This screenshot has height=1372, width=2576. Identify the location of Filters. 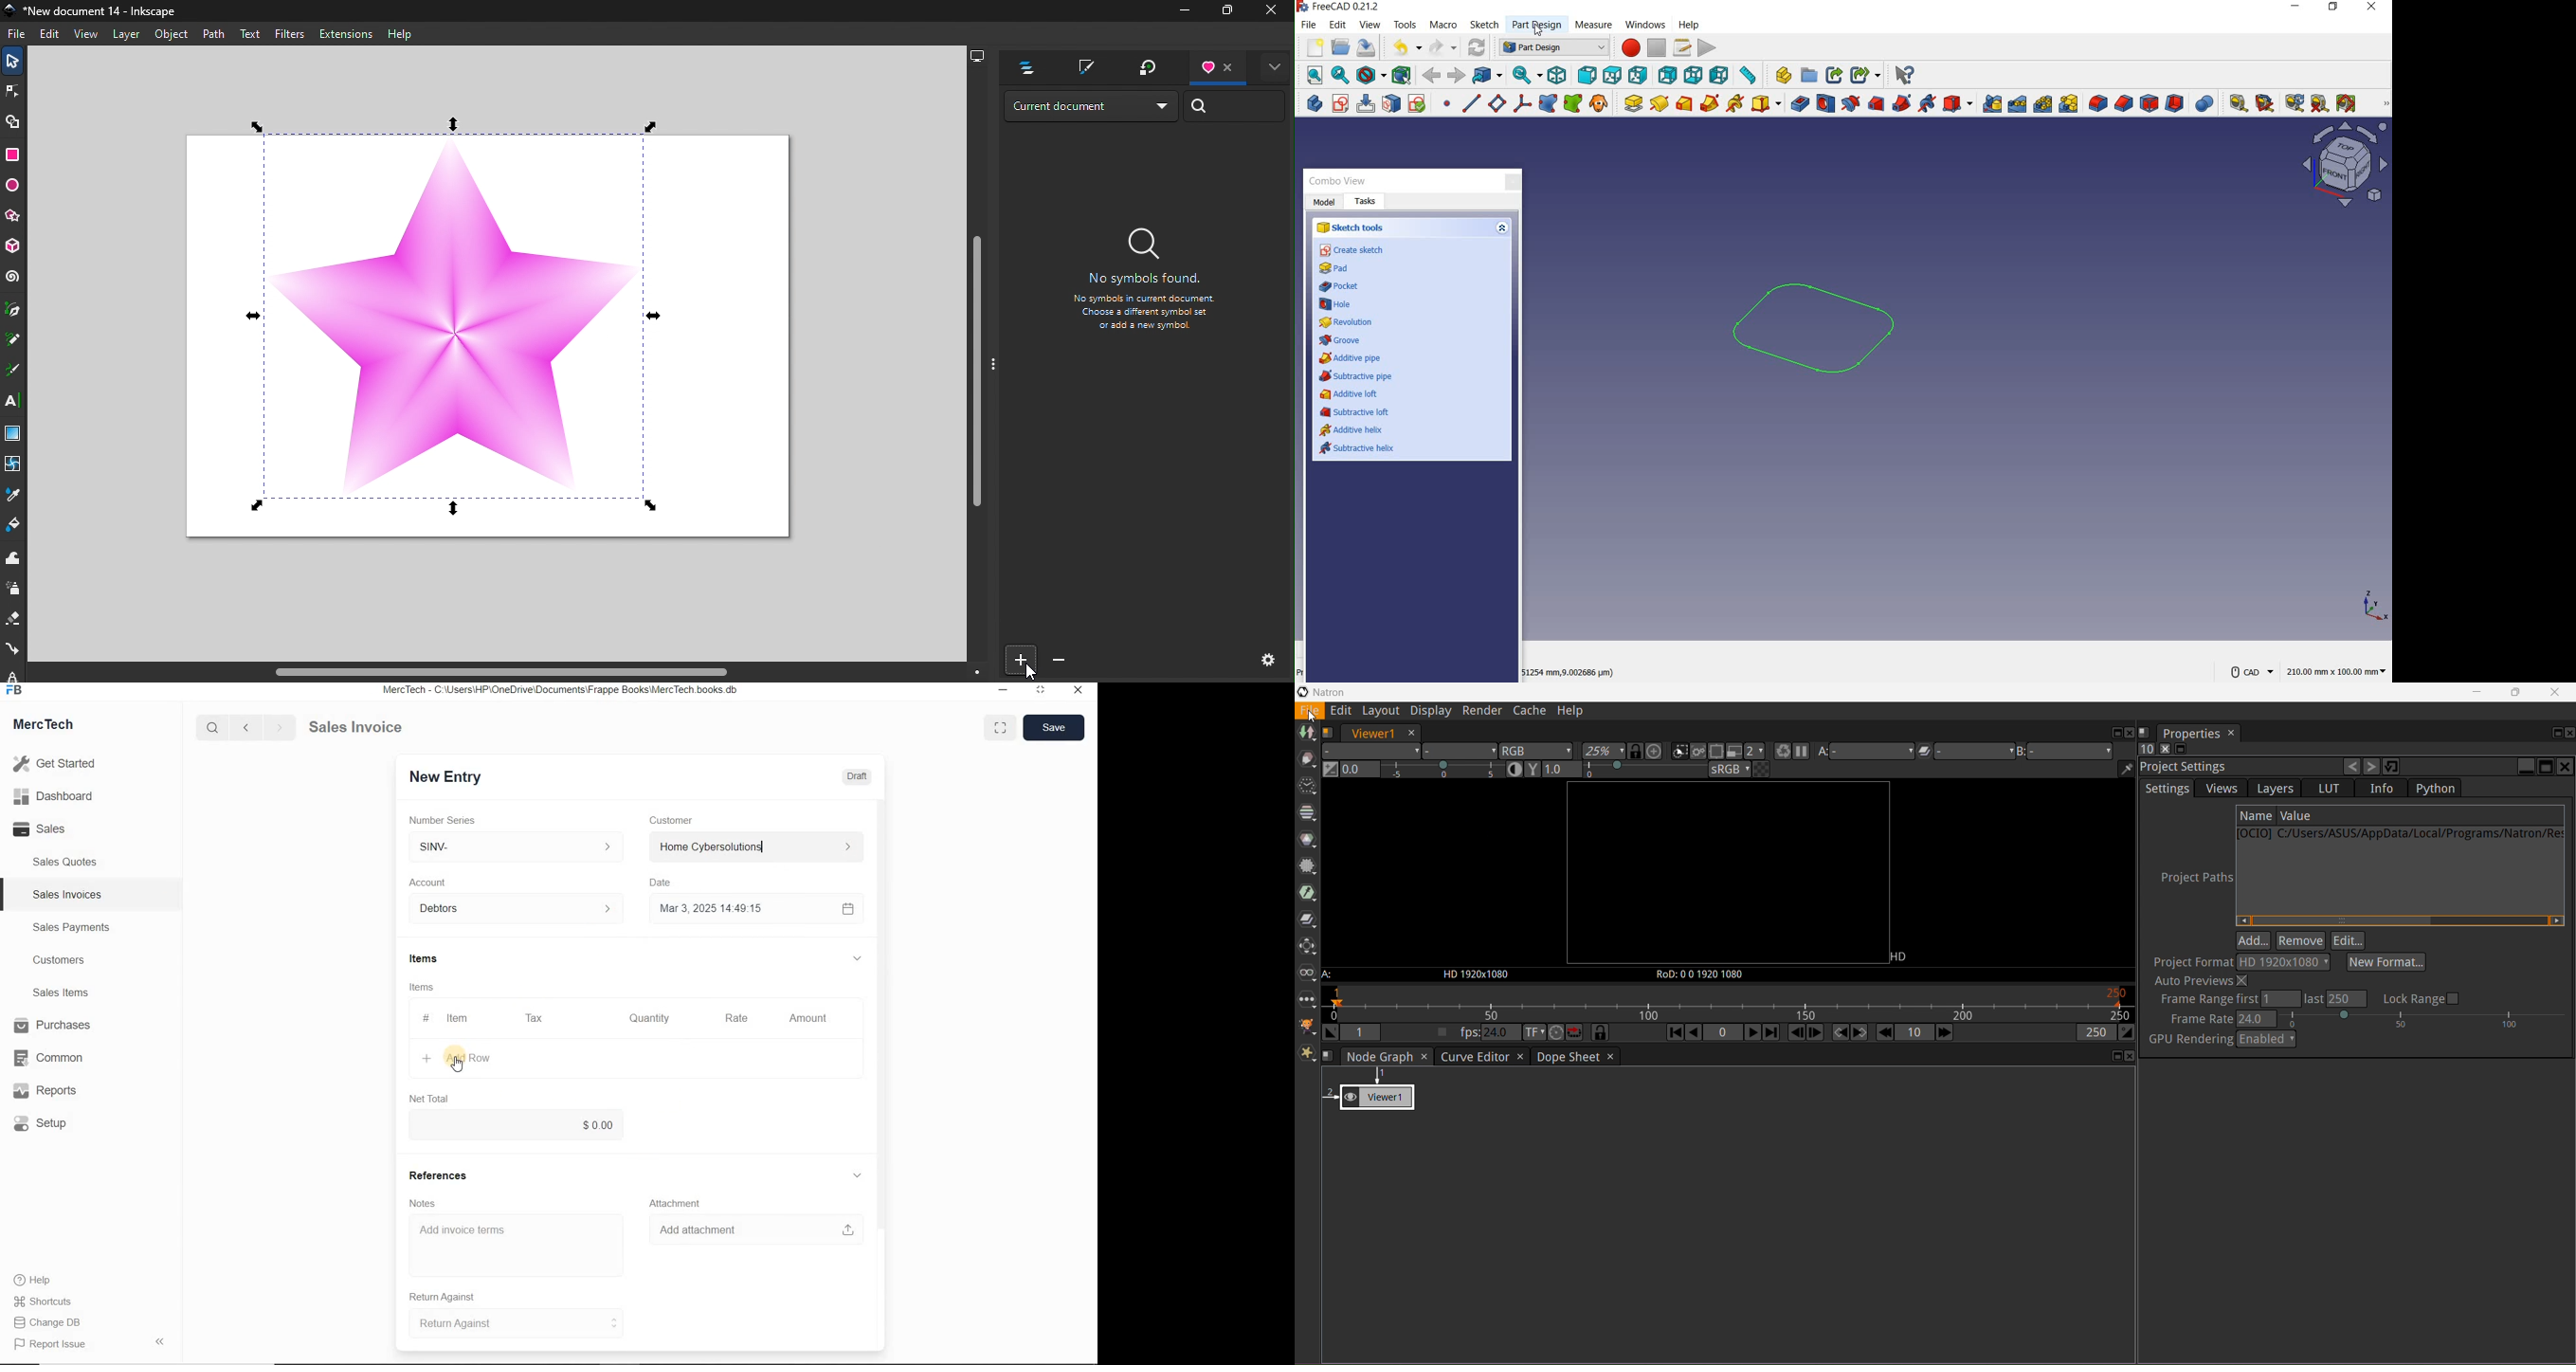
(291, 33).